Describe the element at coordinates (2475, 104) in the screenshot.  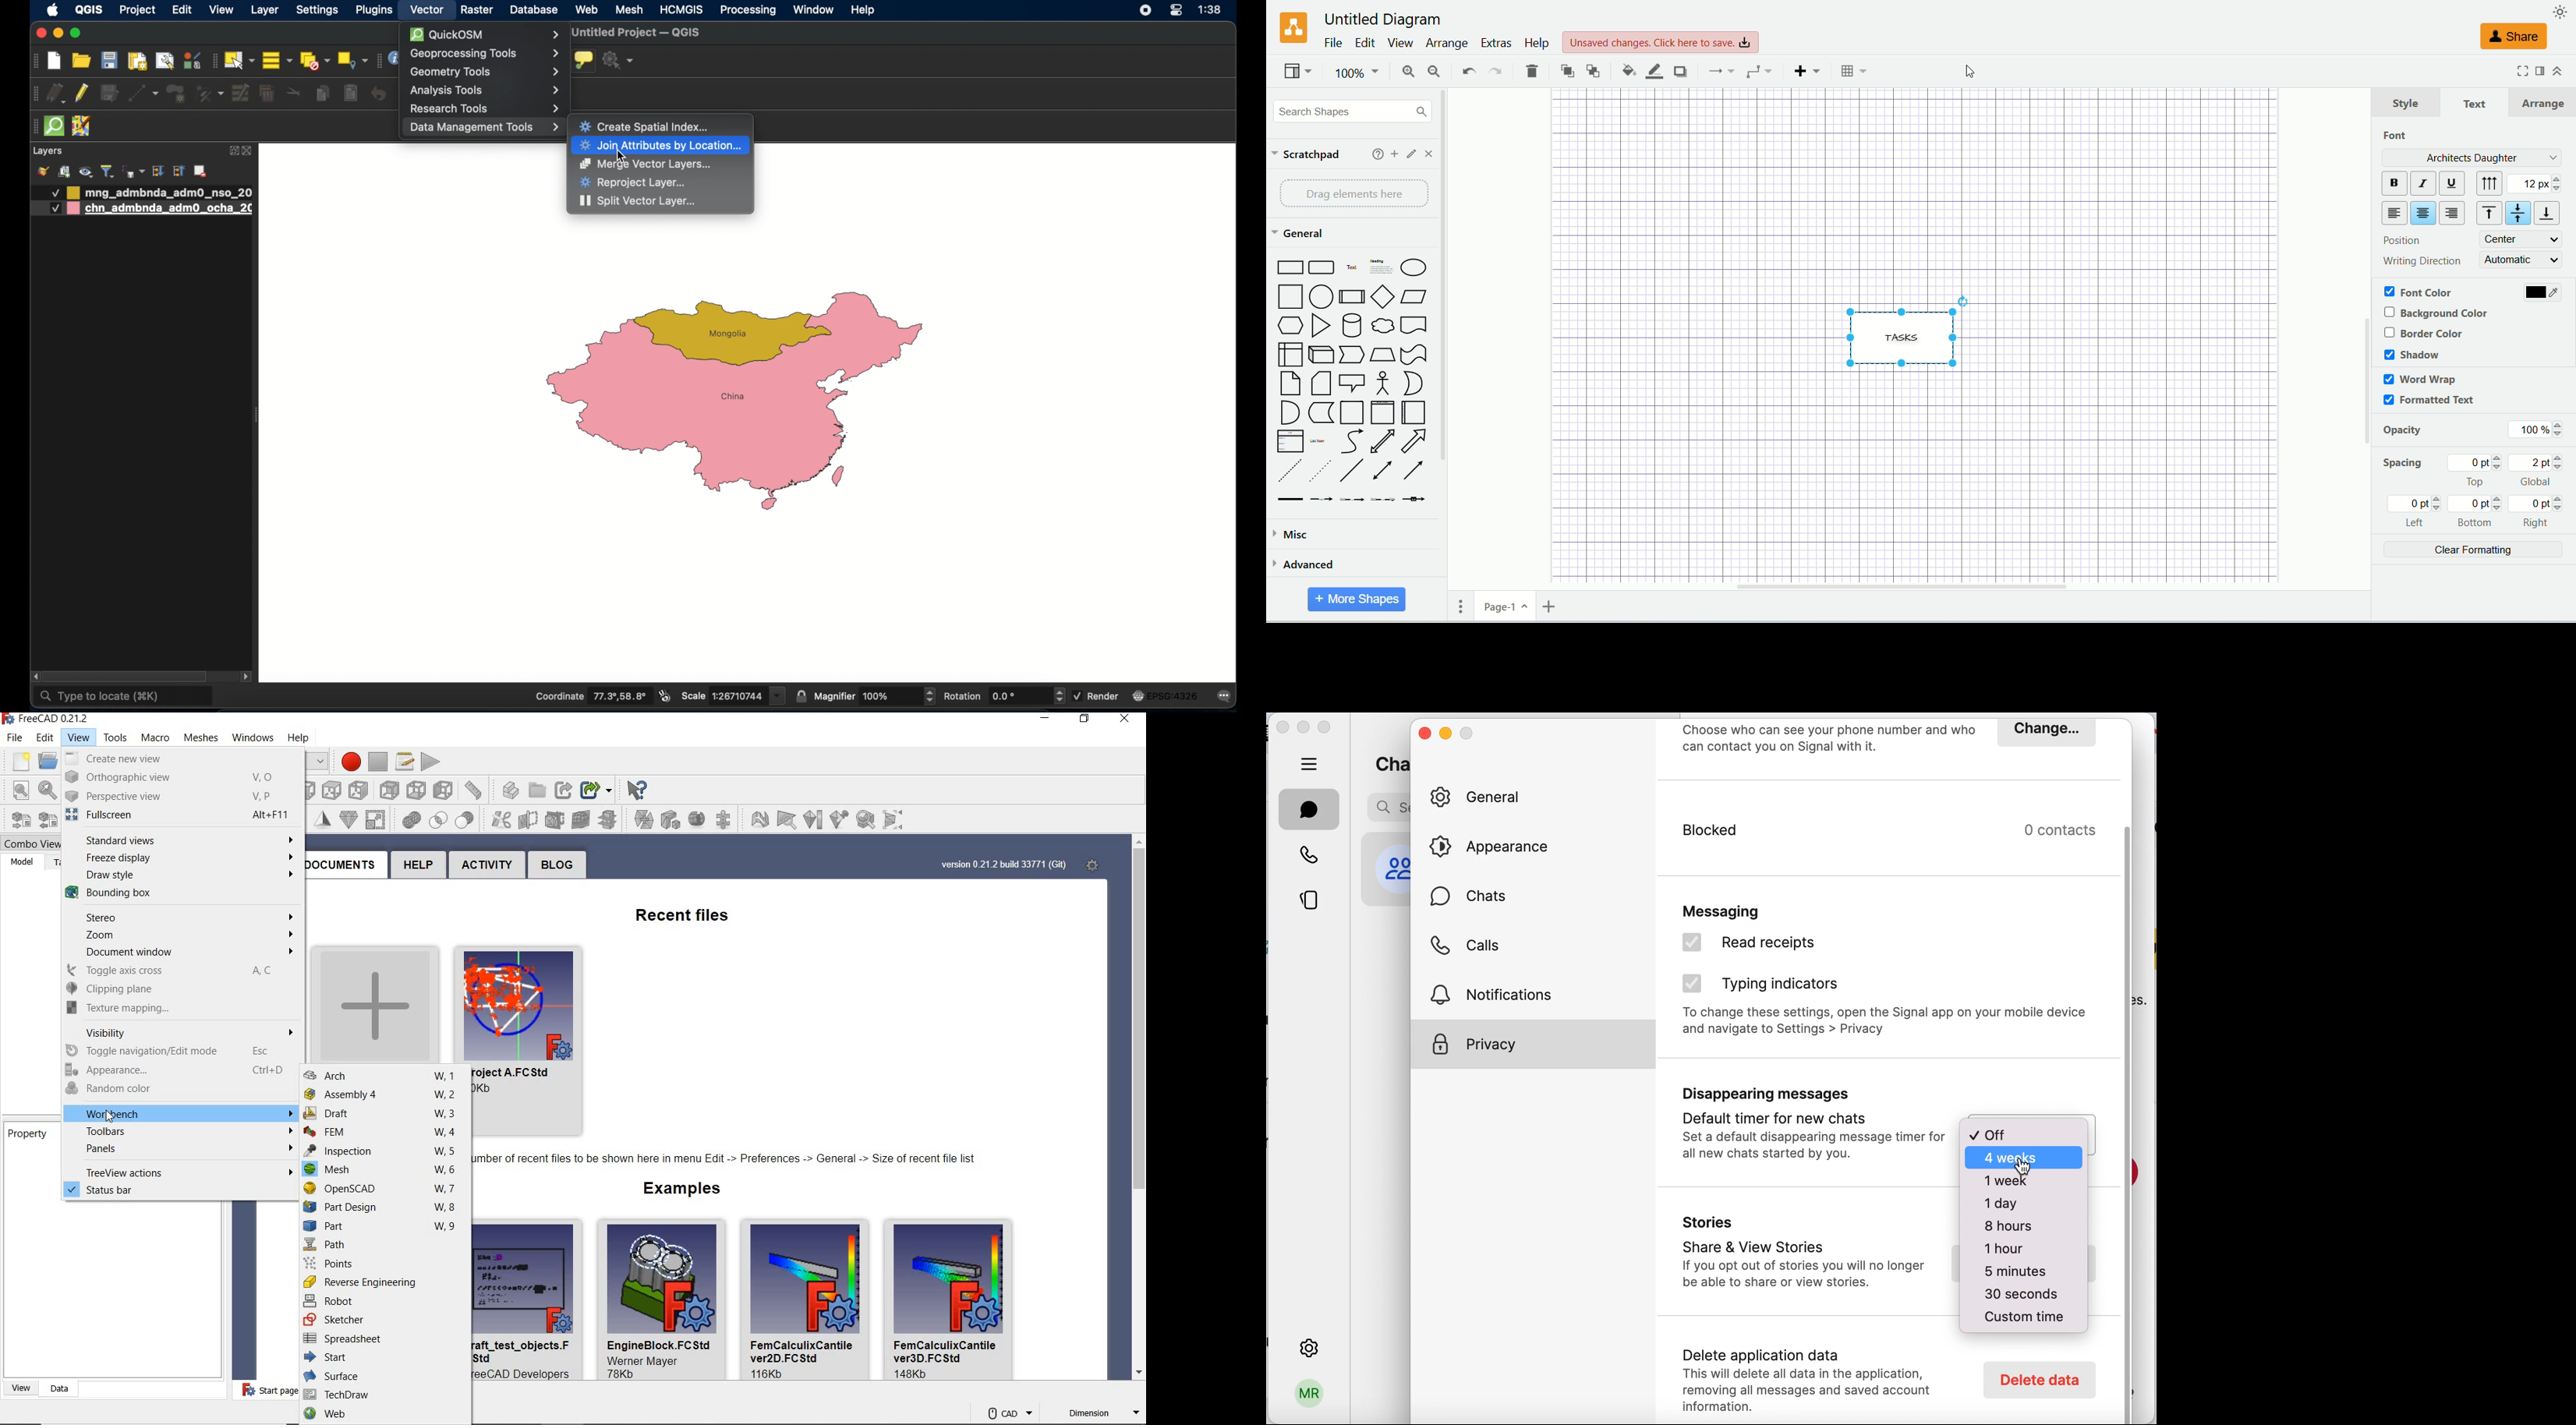
I see `text` at that location.